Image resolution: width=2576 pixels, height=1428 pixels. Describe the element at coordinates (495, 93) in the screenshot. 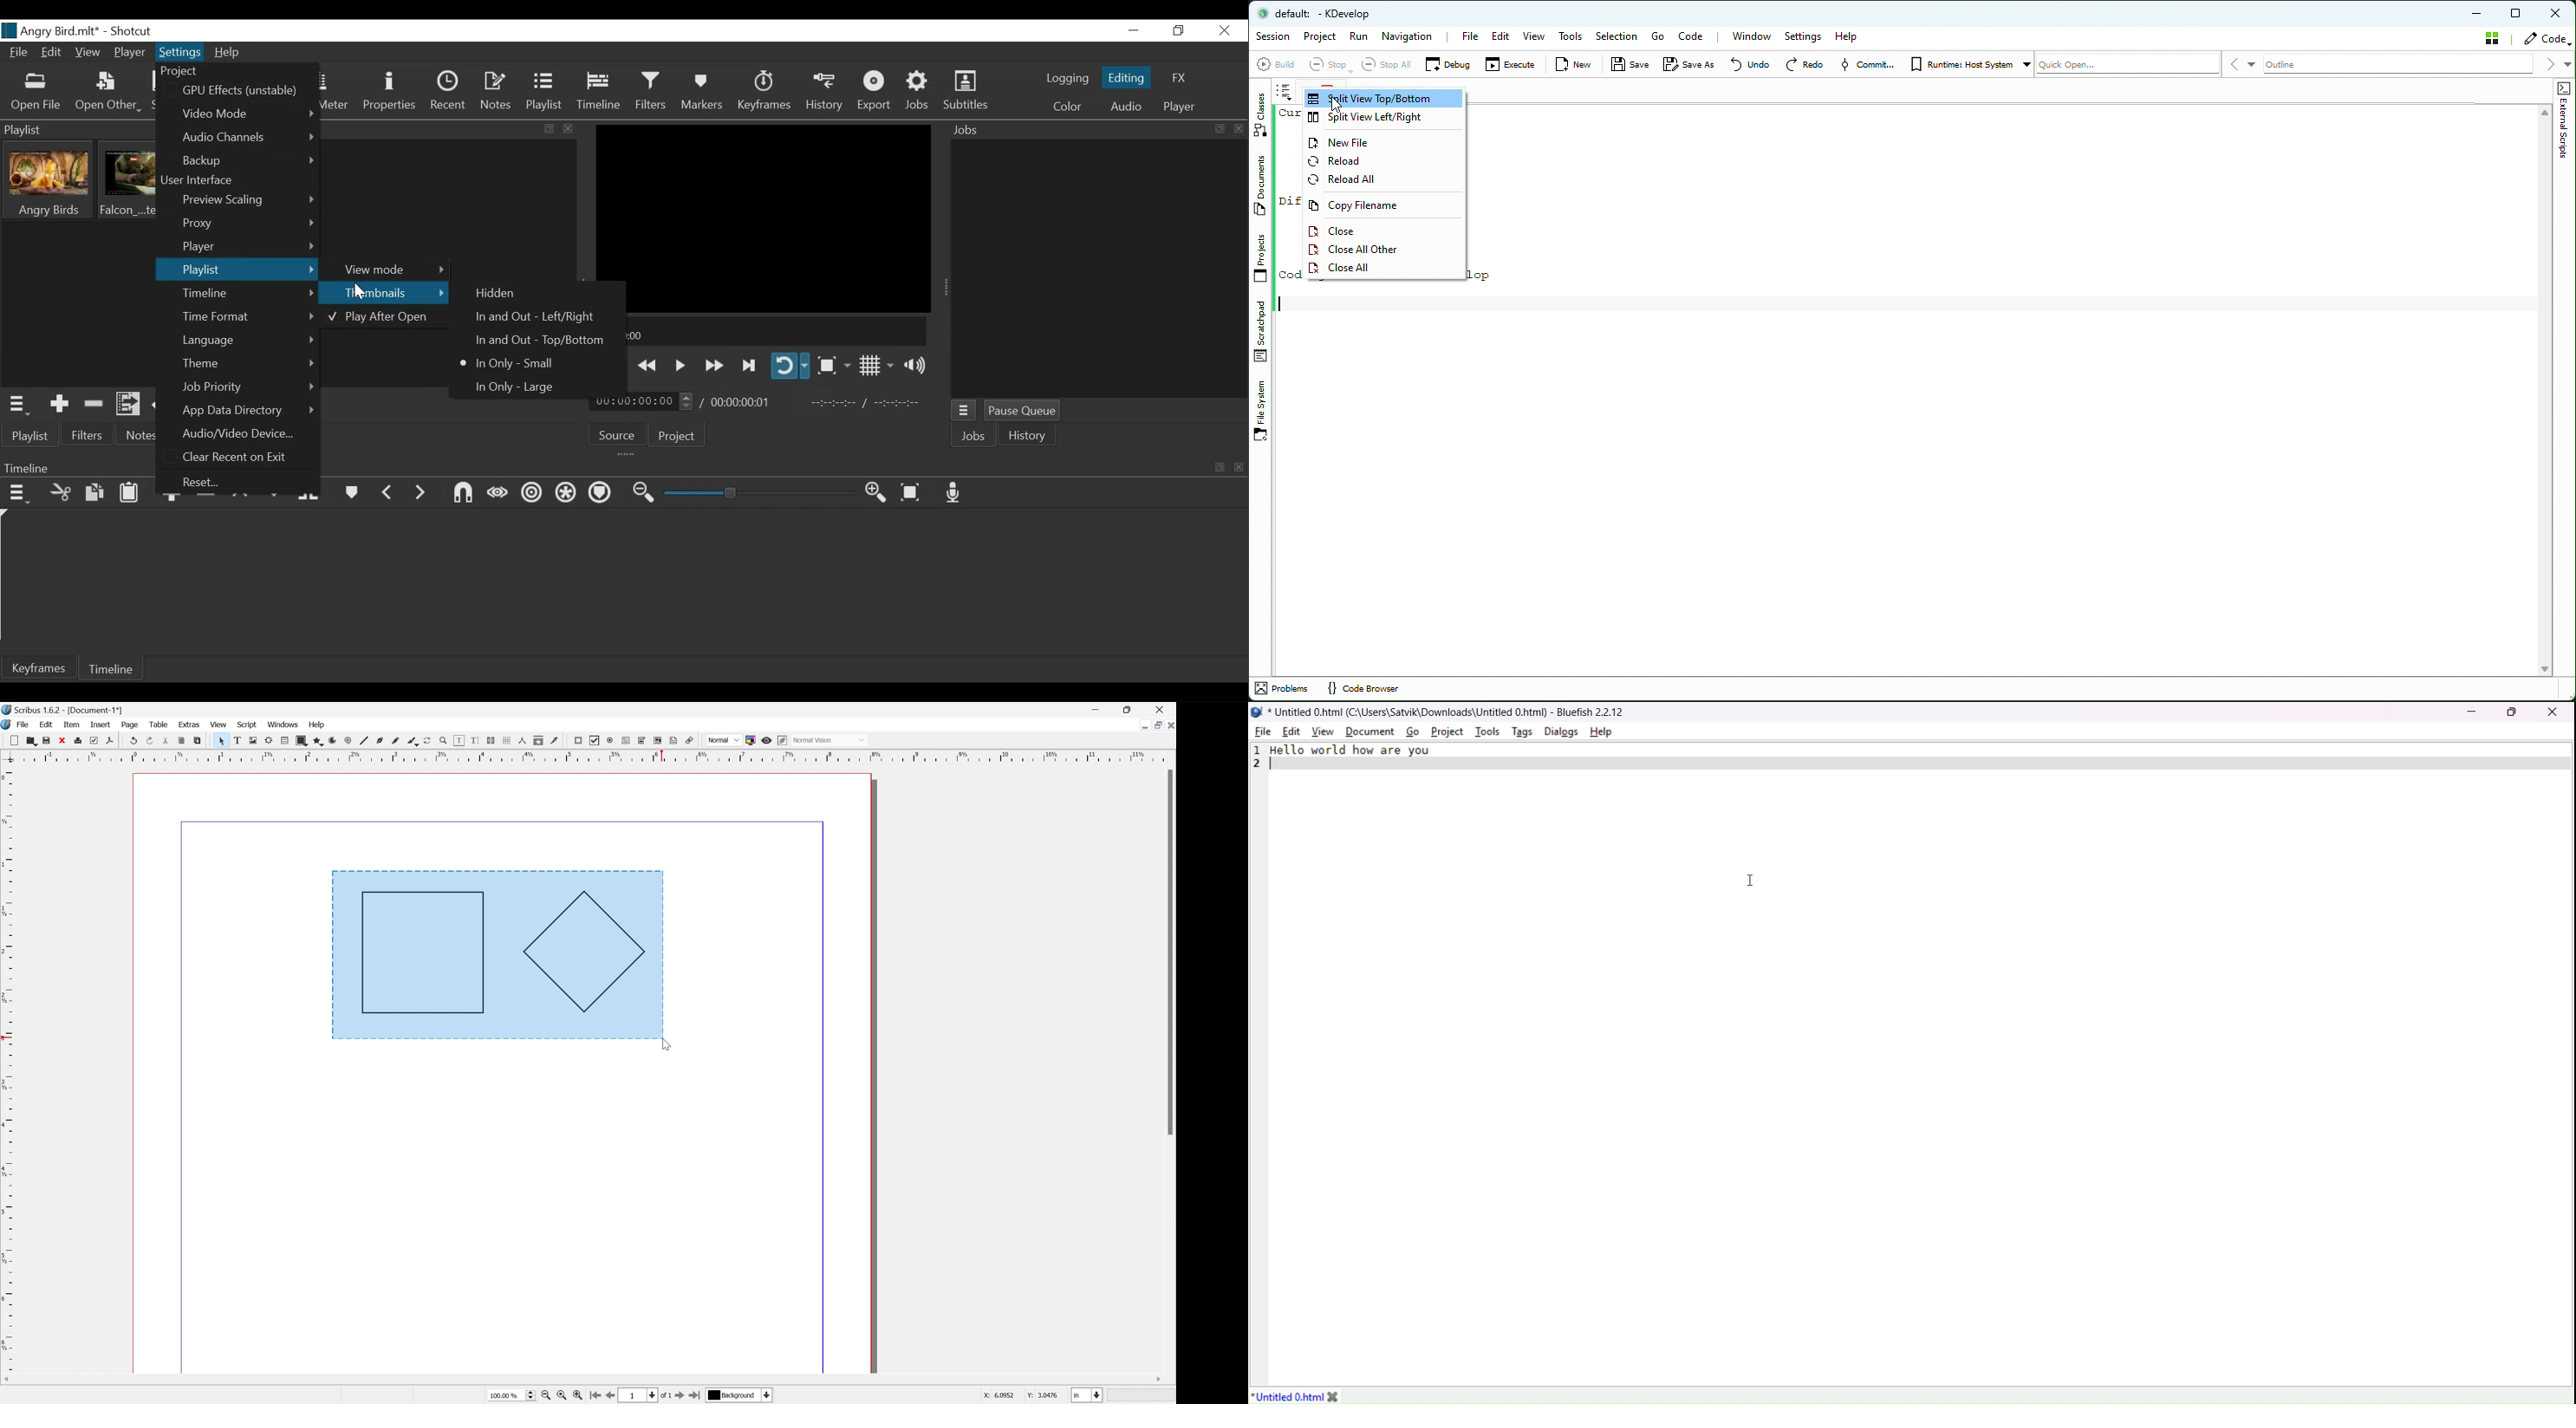

I see `Notes` at that location.